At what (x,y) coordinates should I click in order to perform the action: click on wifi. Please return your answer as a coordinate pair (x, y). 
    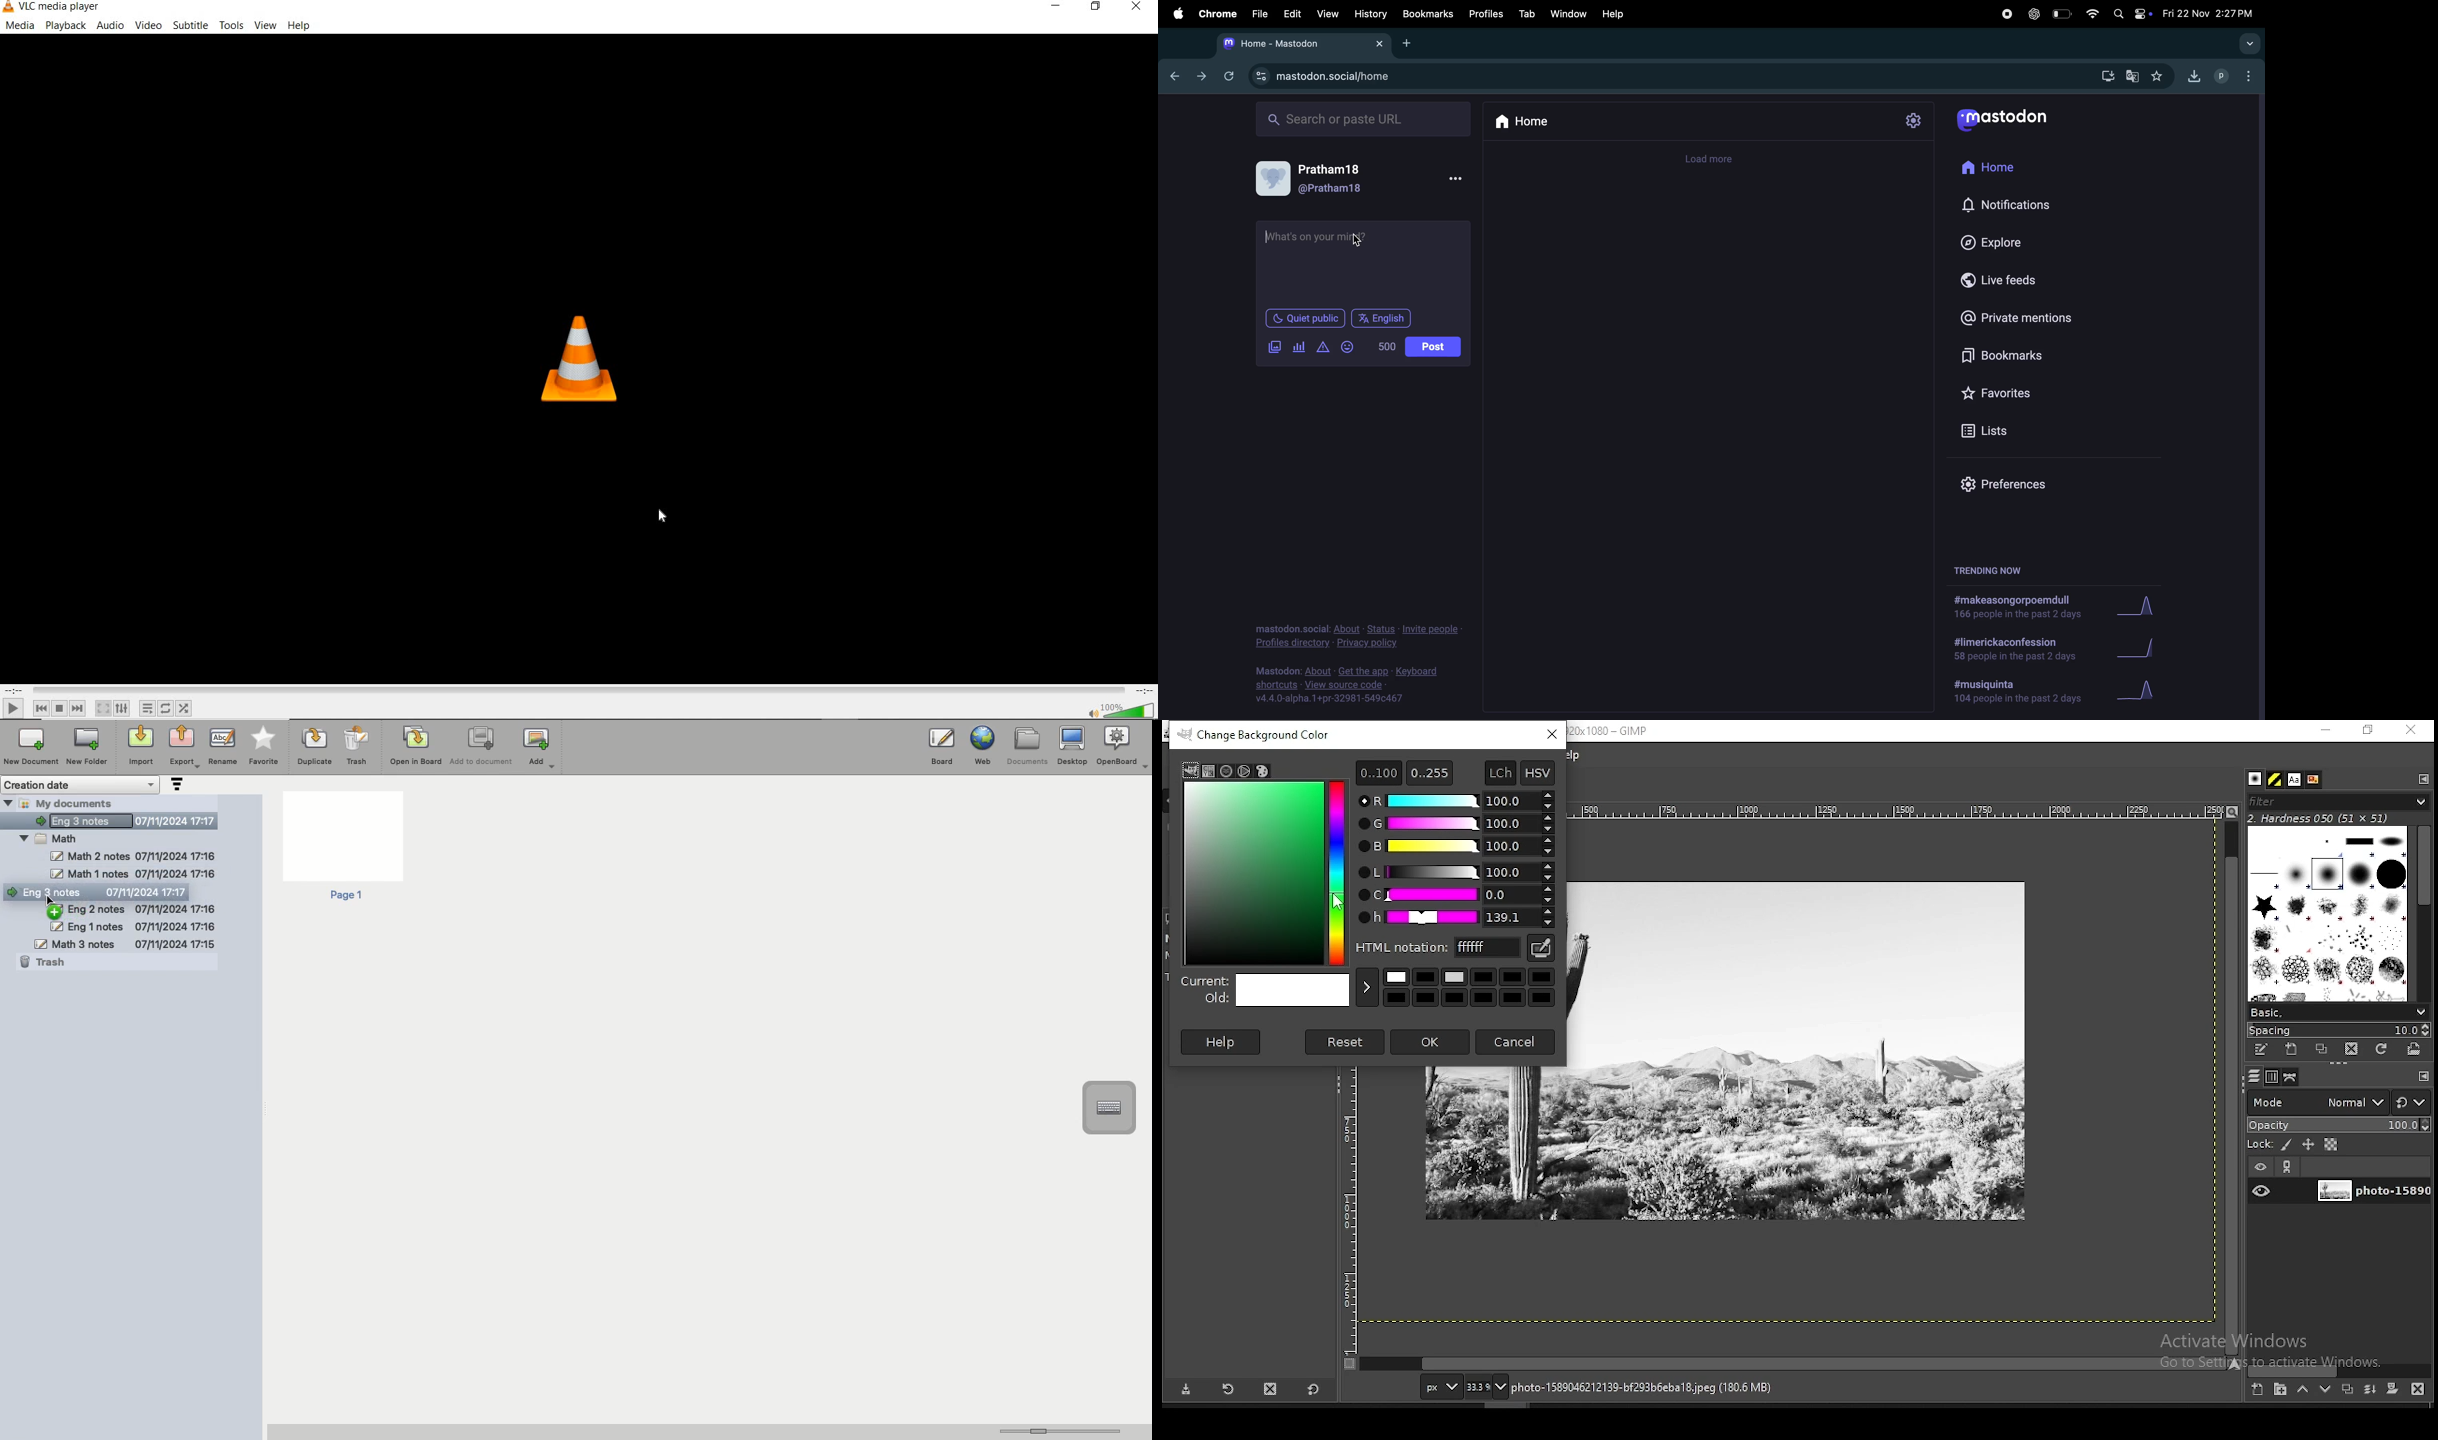
    Looking at the image, I should click on (2093, 14).